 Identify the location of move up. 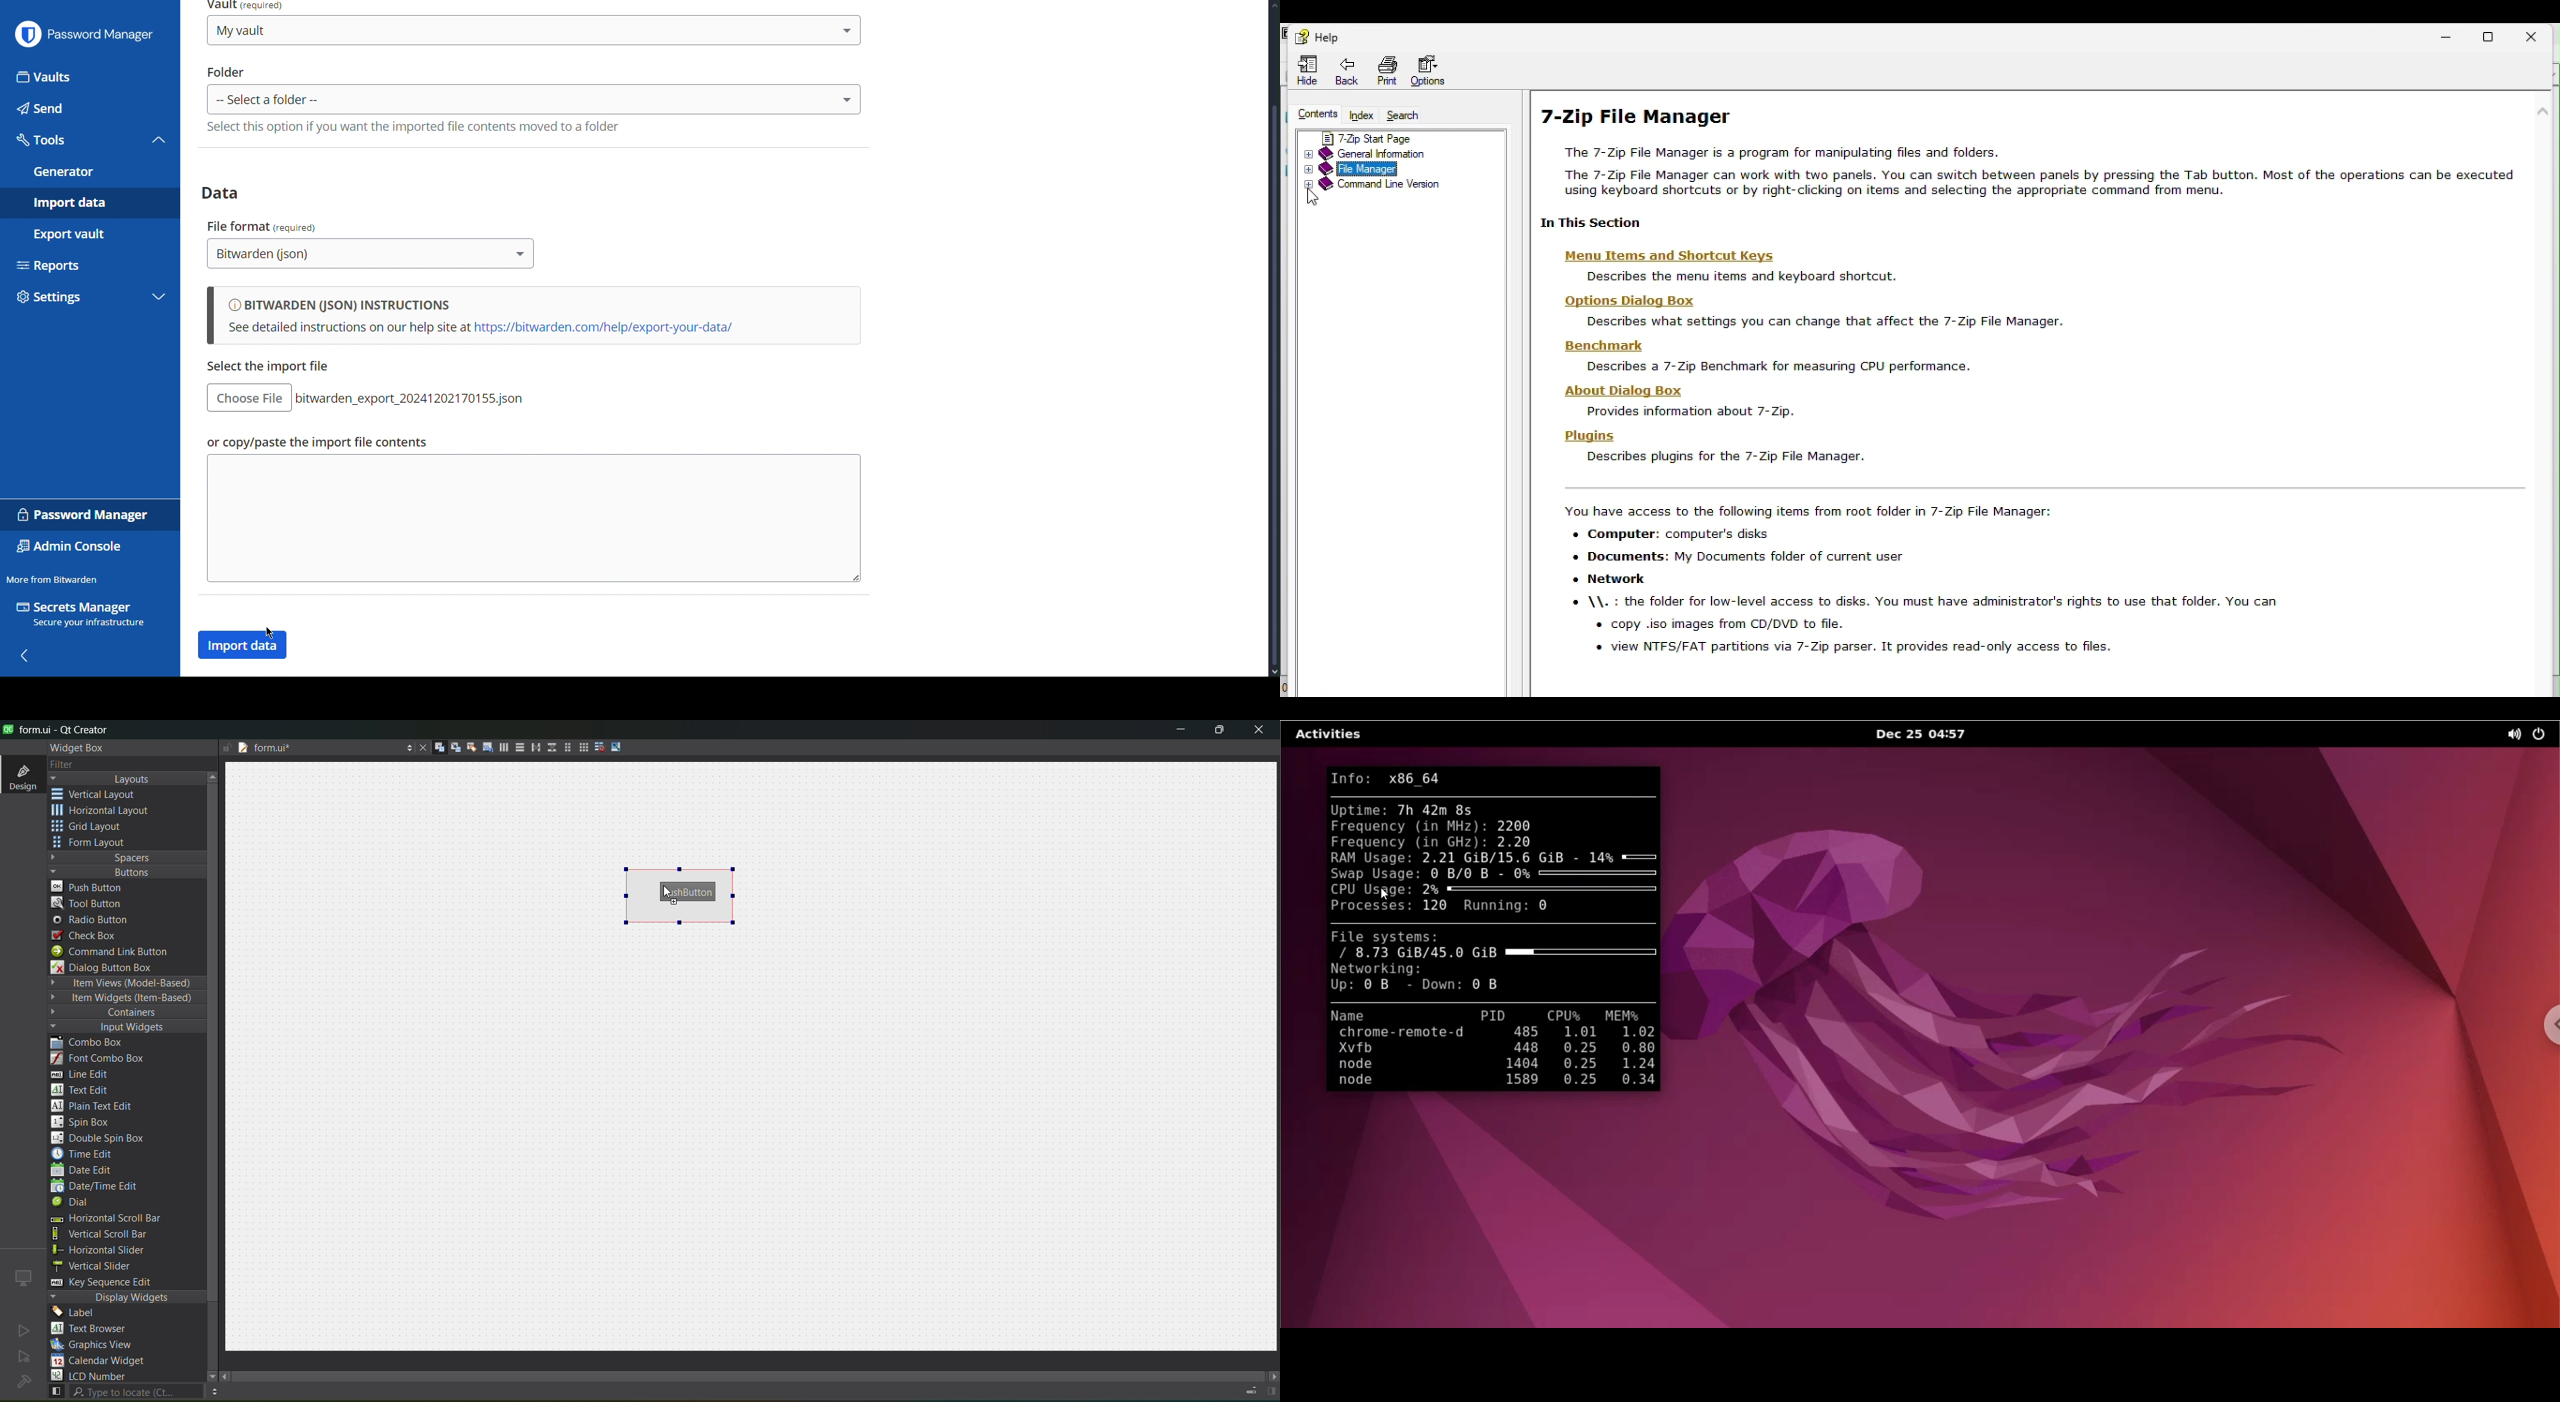
(215, 775).